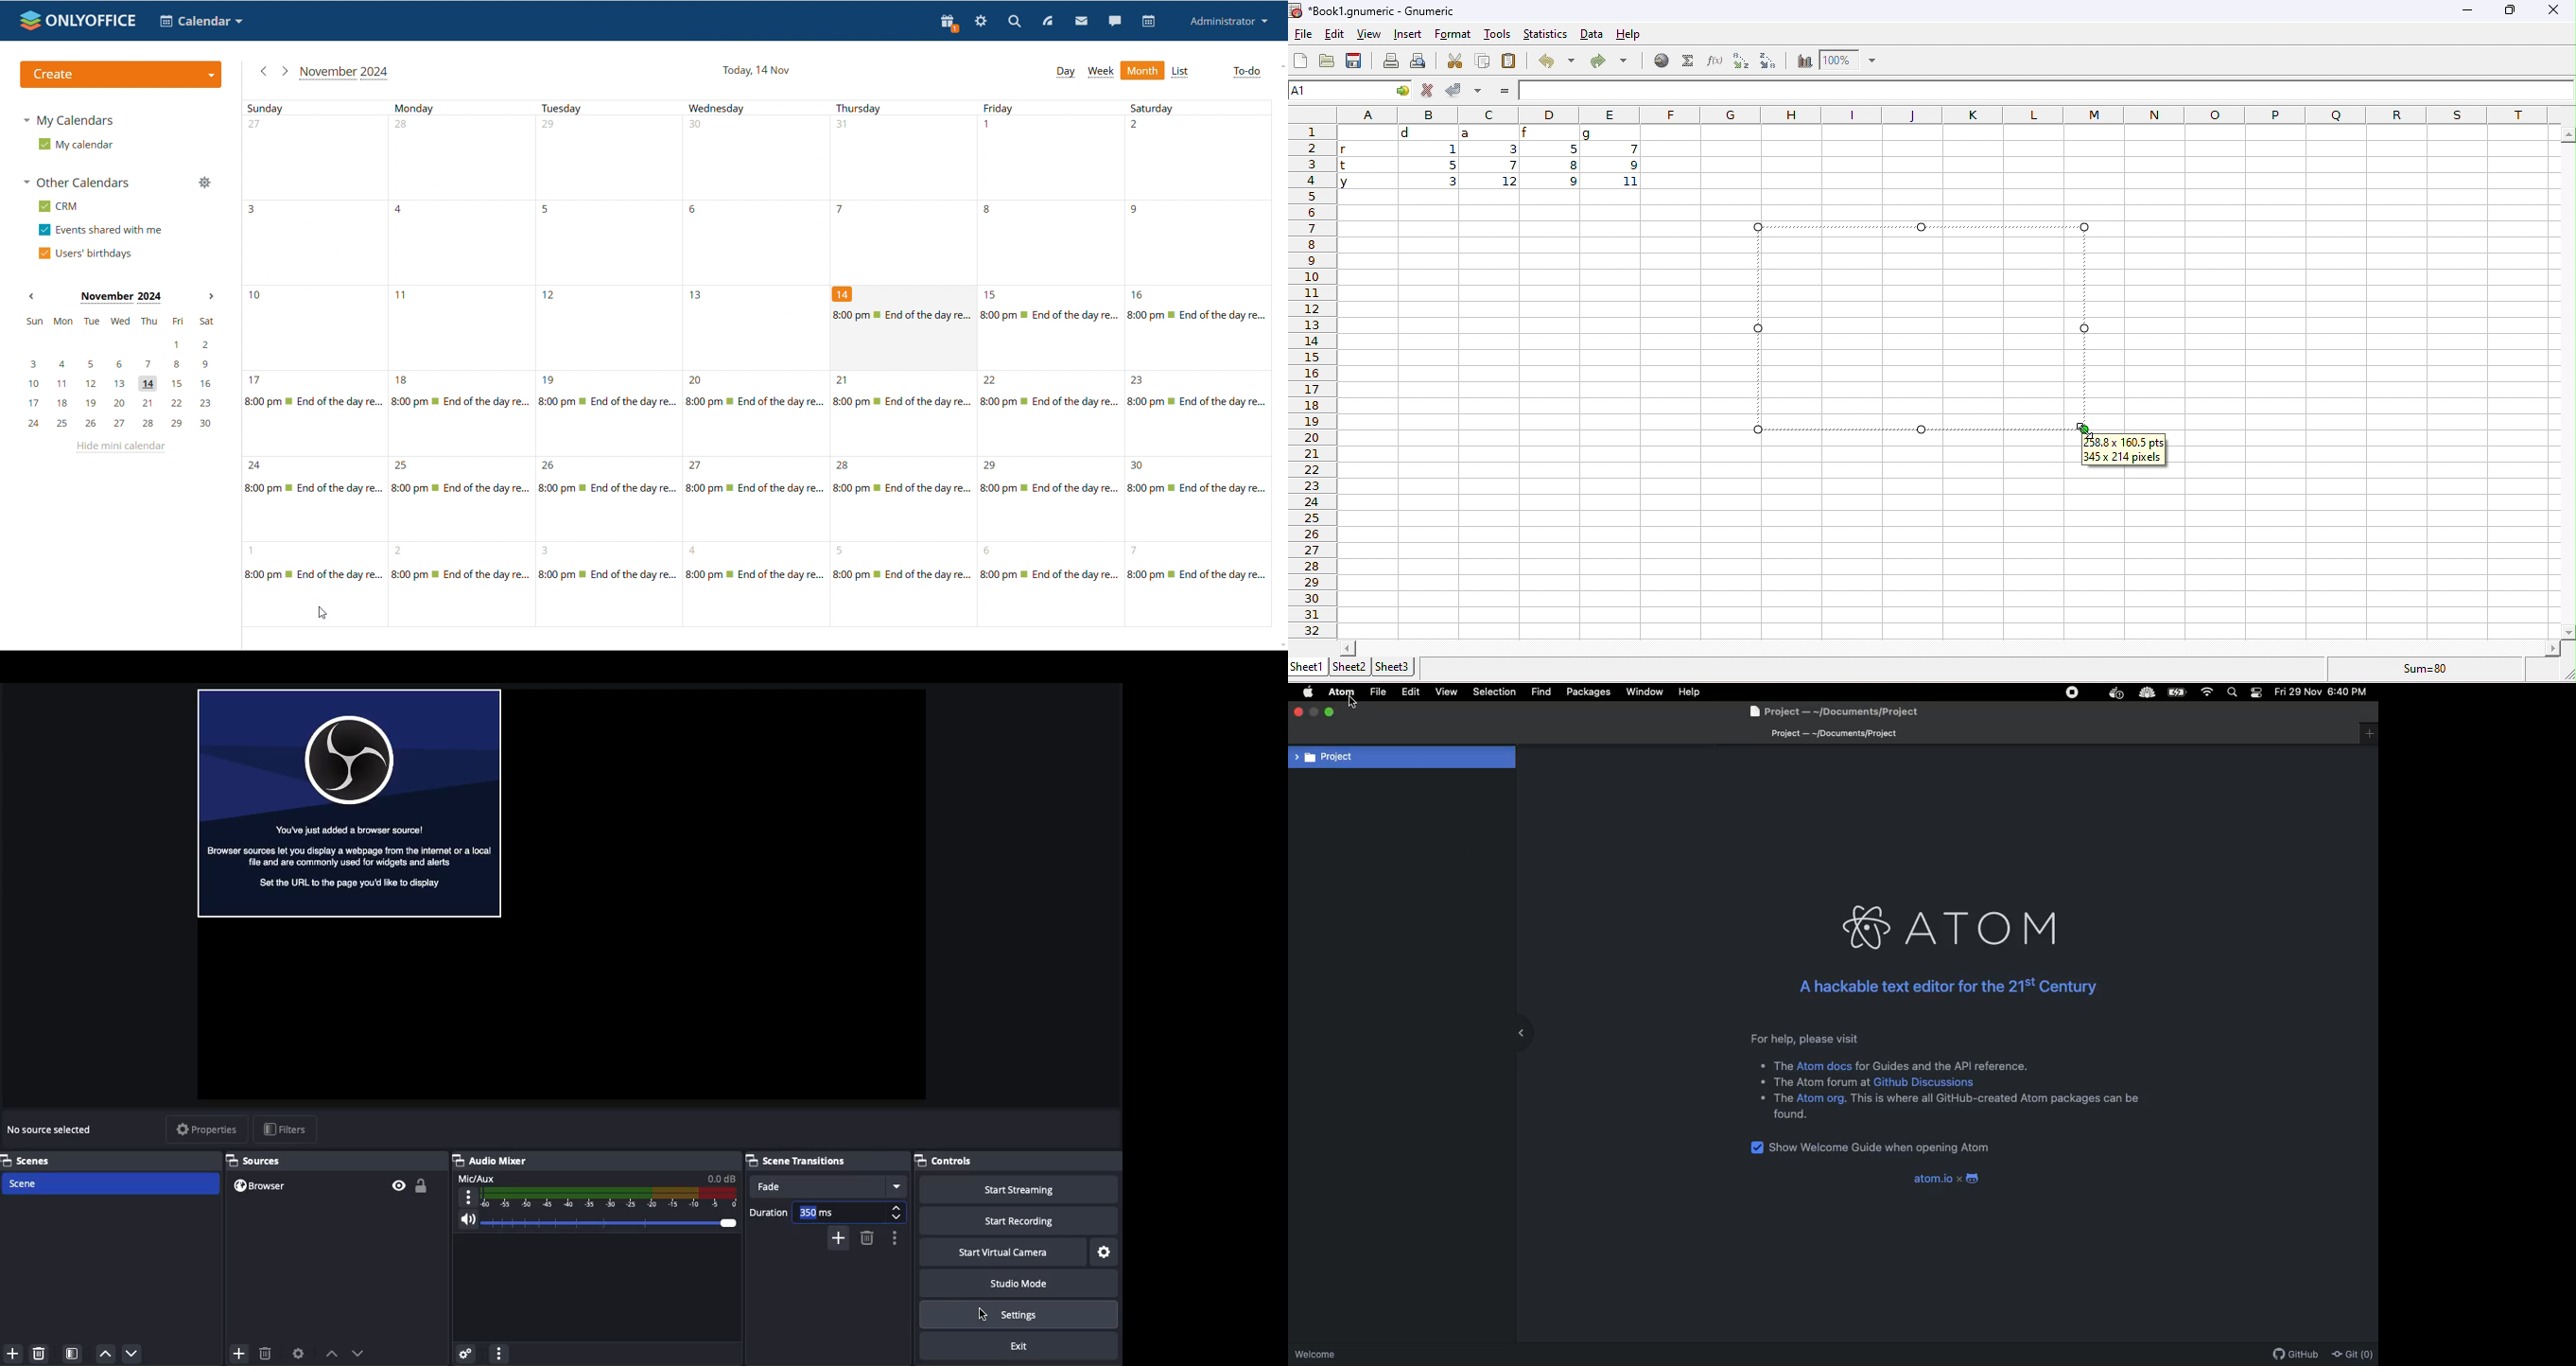 This screenshot has height=1372, width=2576. I want to click on extension, so click(2147, 694).